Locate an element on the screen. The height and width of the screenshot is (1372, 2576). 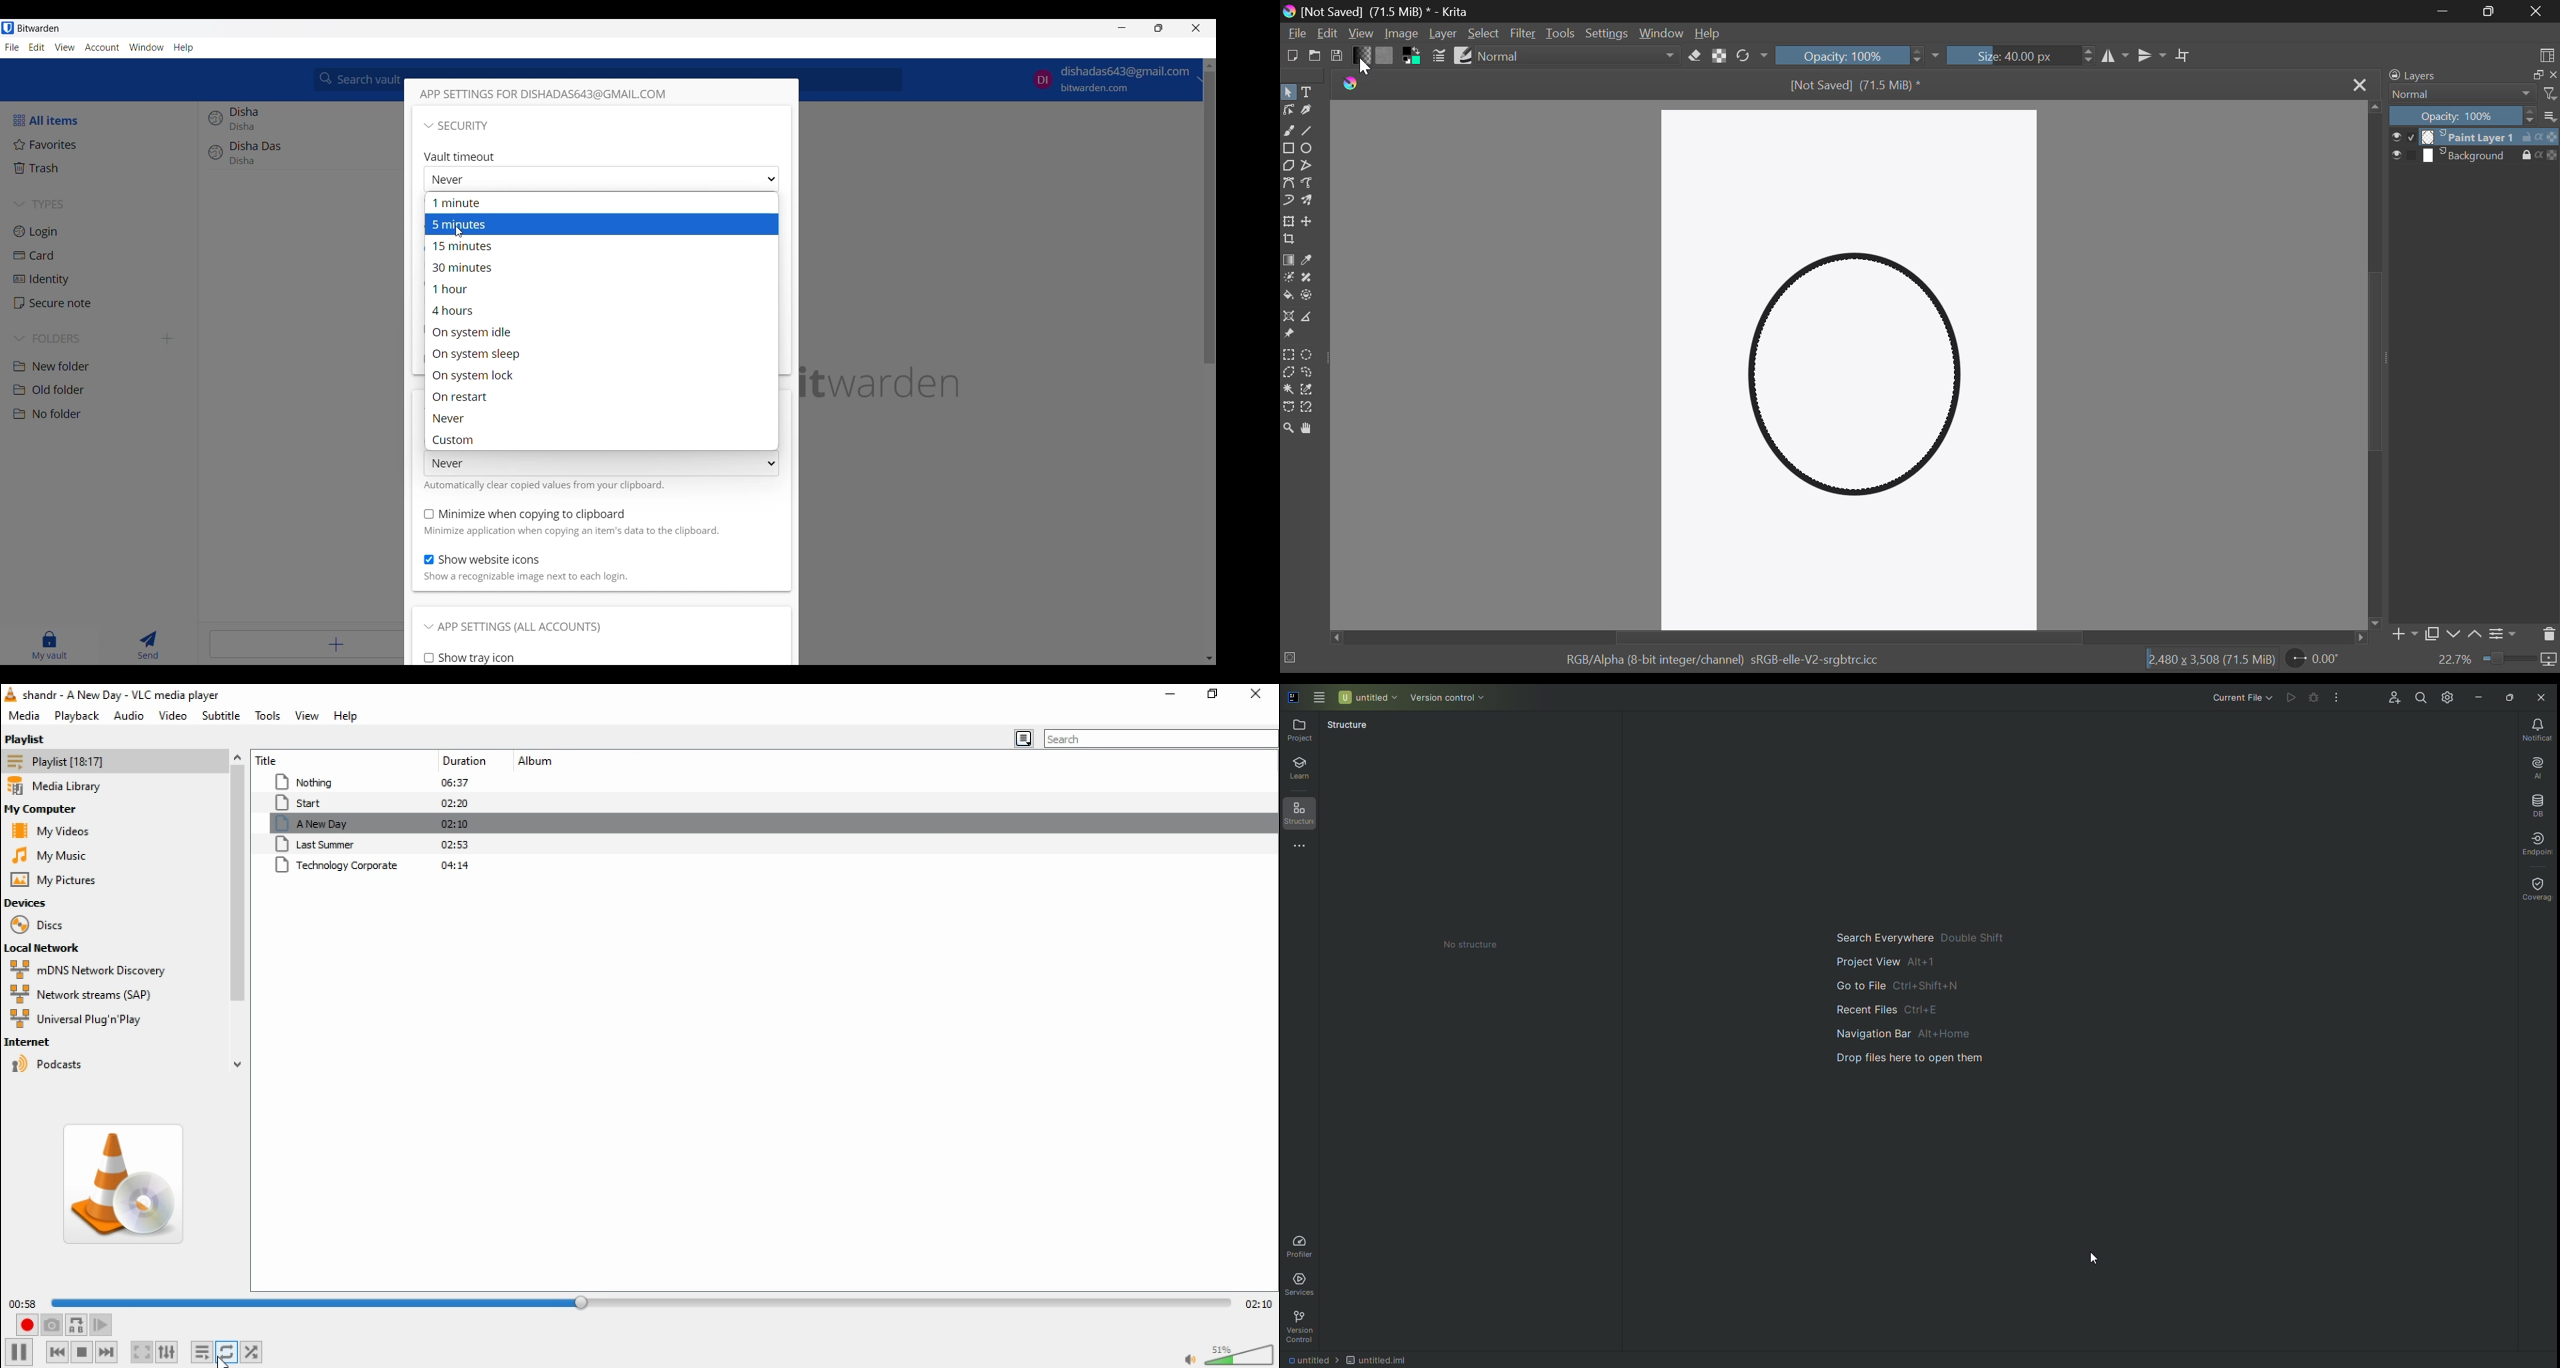
Bezier Curve is located at coordinates (1289, 183).